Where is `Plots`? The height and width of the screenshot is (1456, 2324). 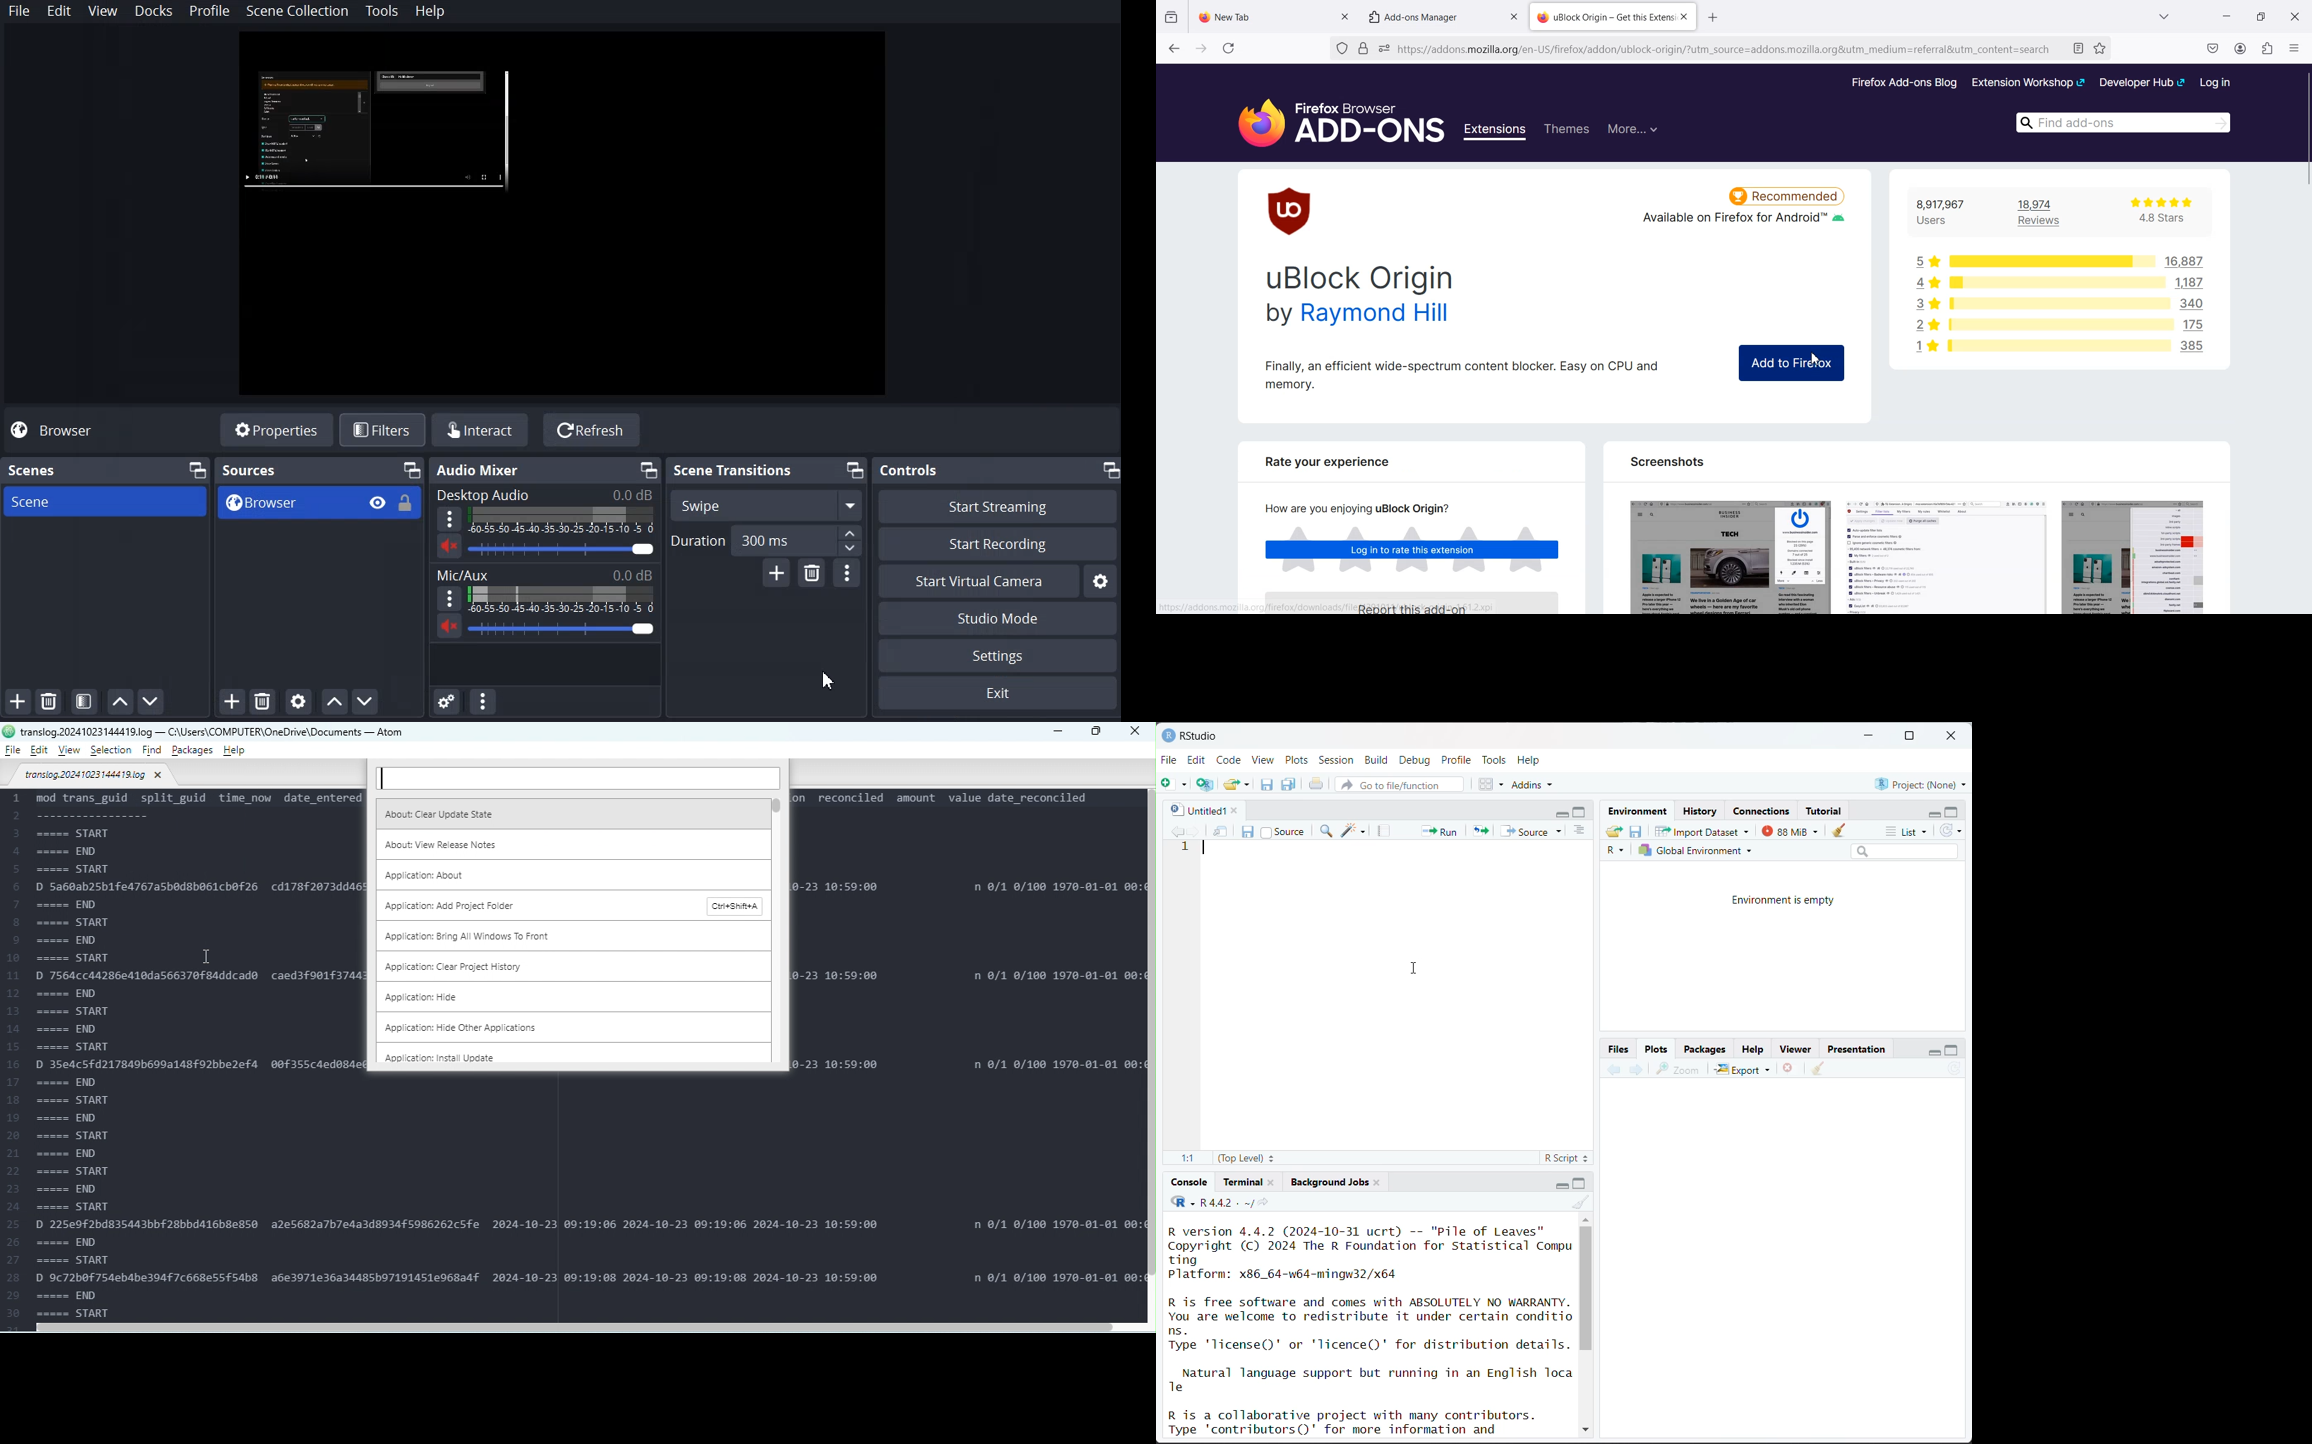
Plots is located at coordinates (1297, 759).